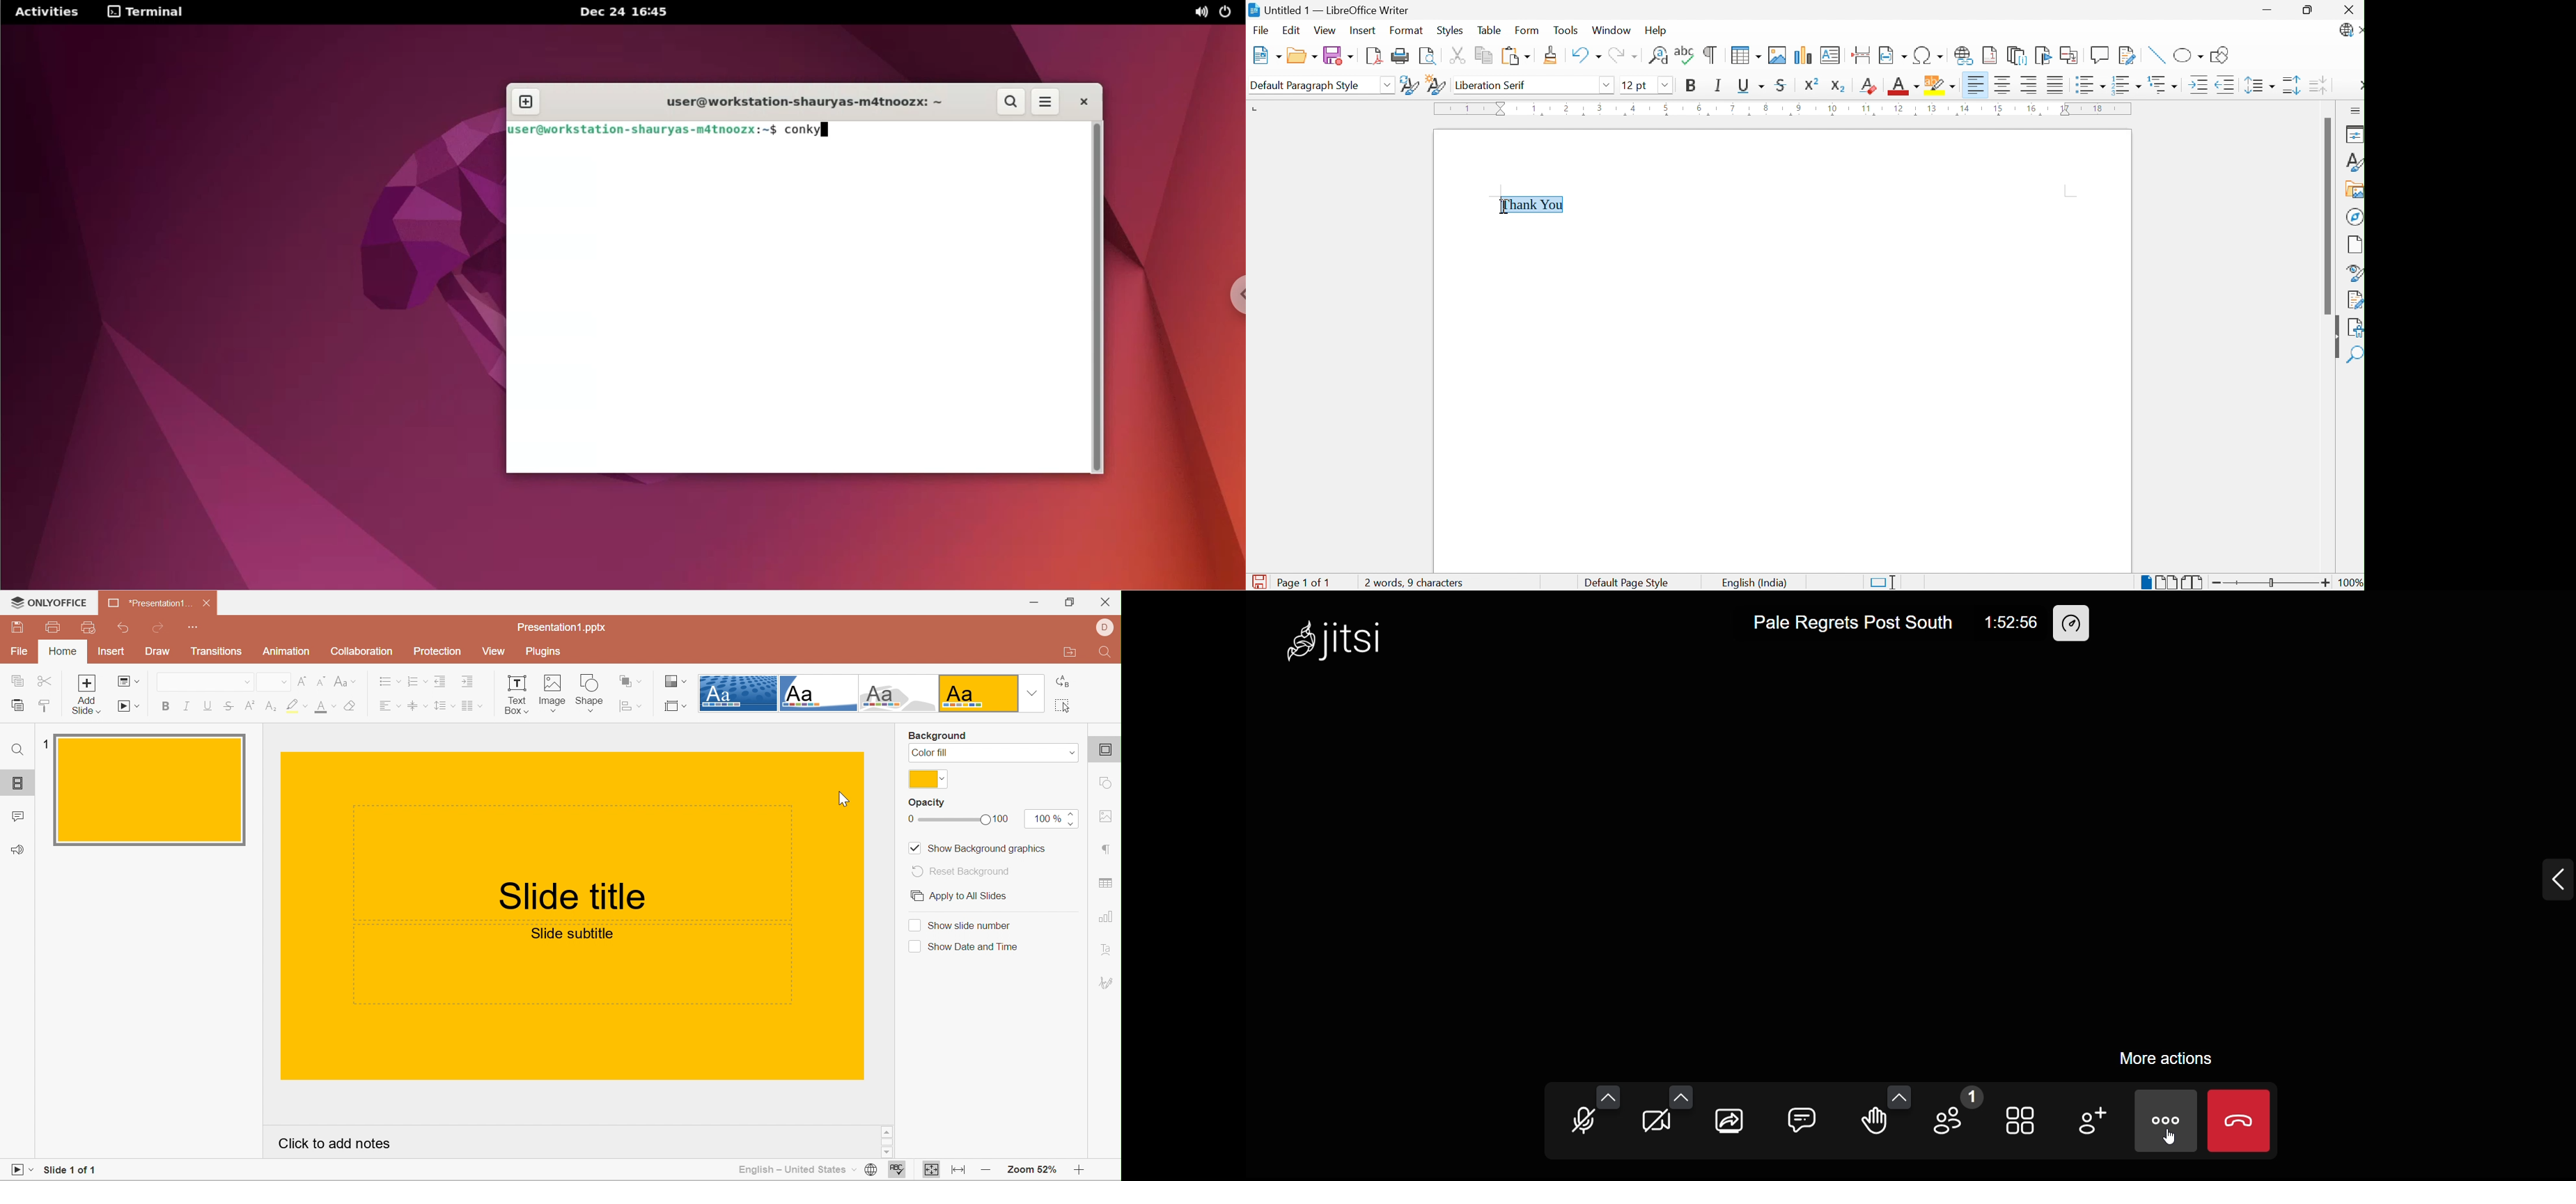  Describe the element at coordinates (2057, 84) in the screenshot. I see `Justified` at that location.